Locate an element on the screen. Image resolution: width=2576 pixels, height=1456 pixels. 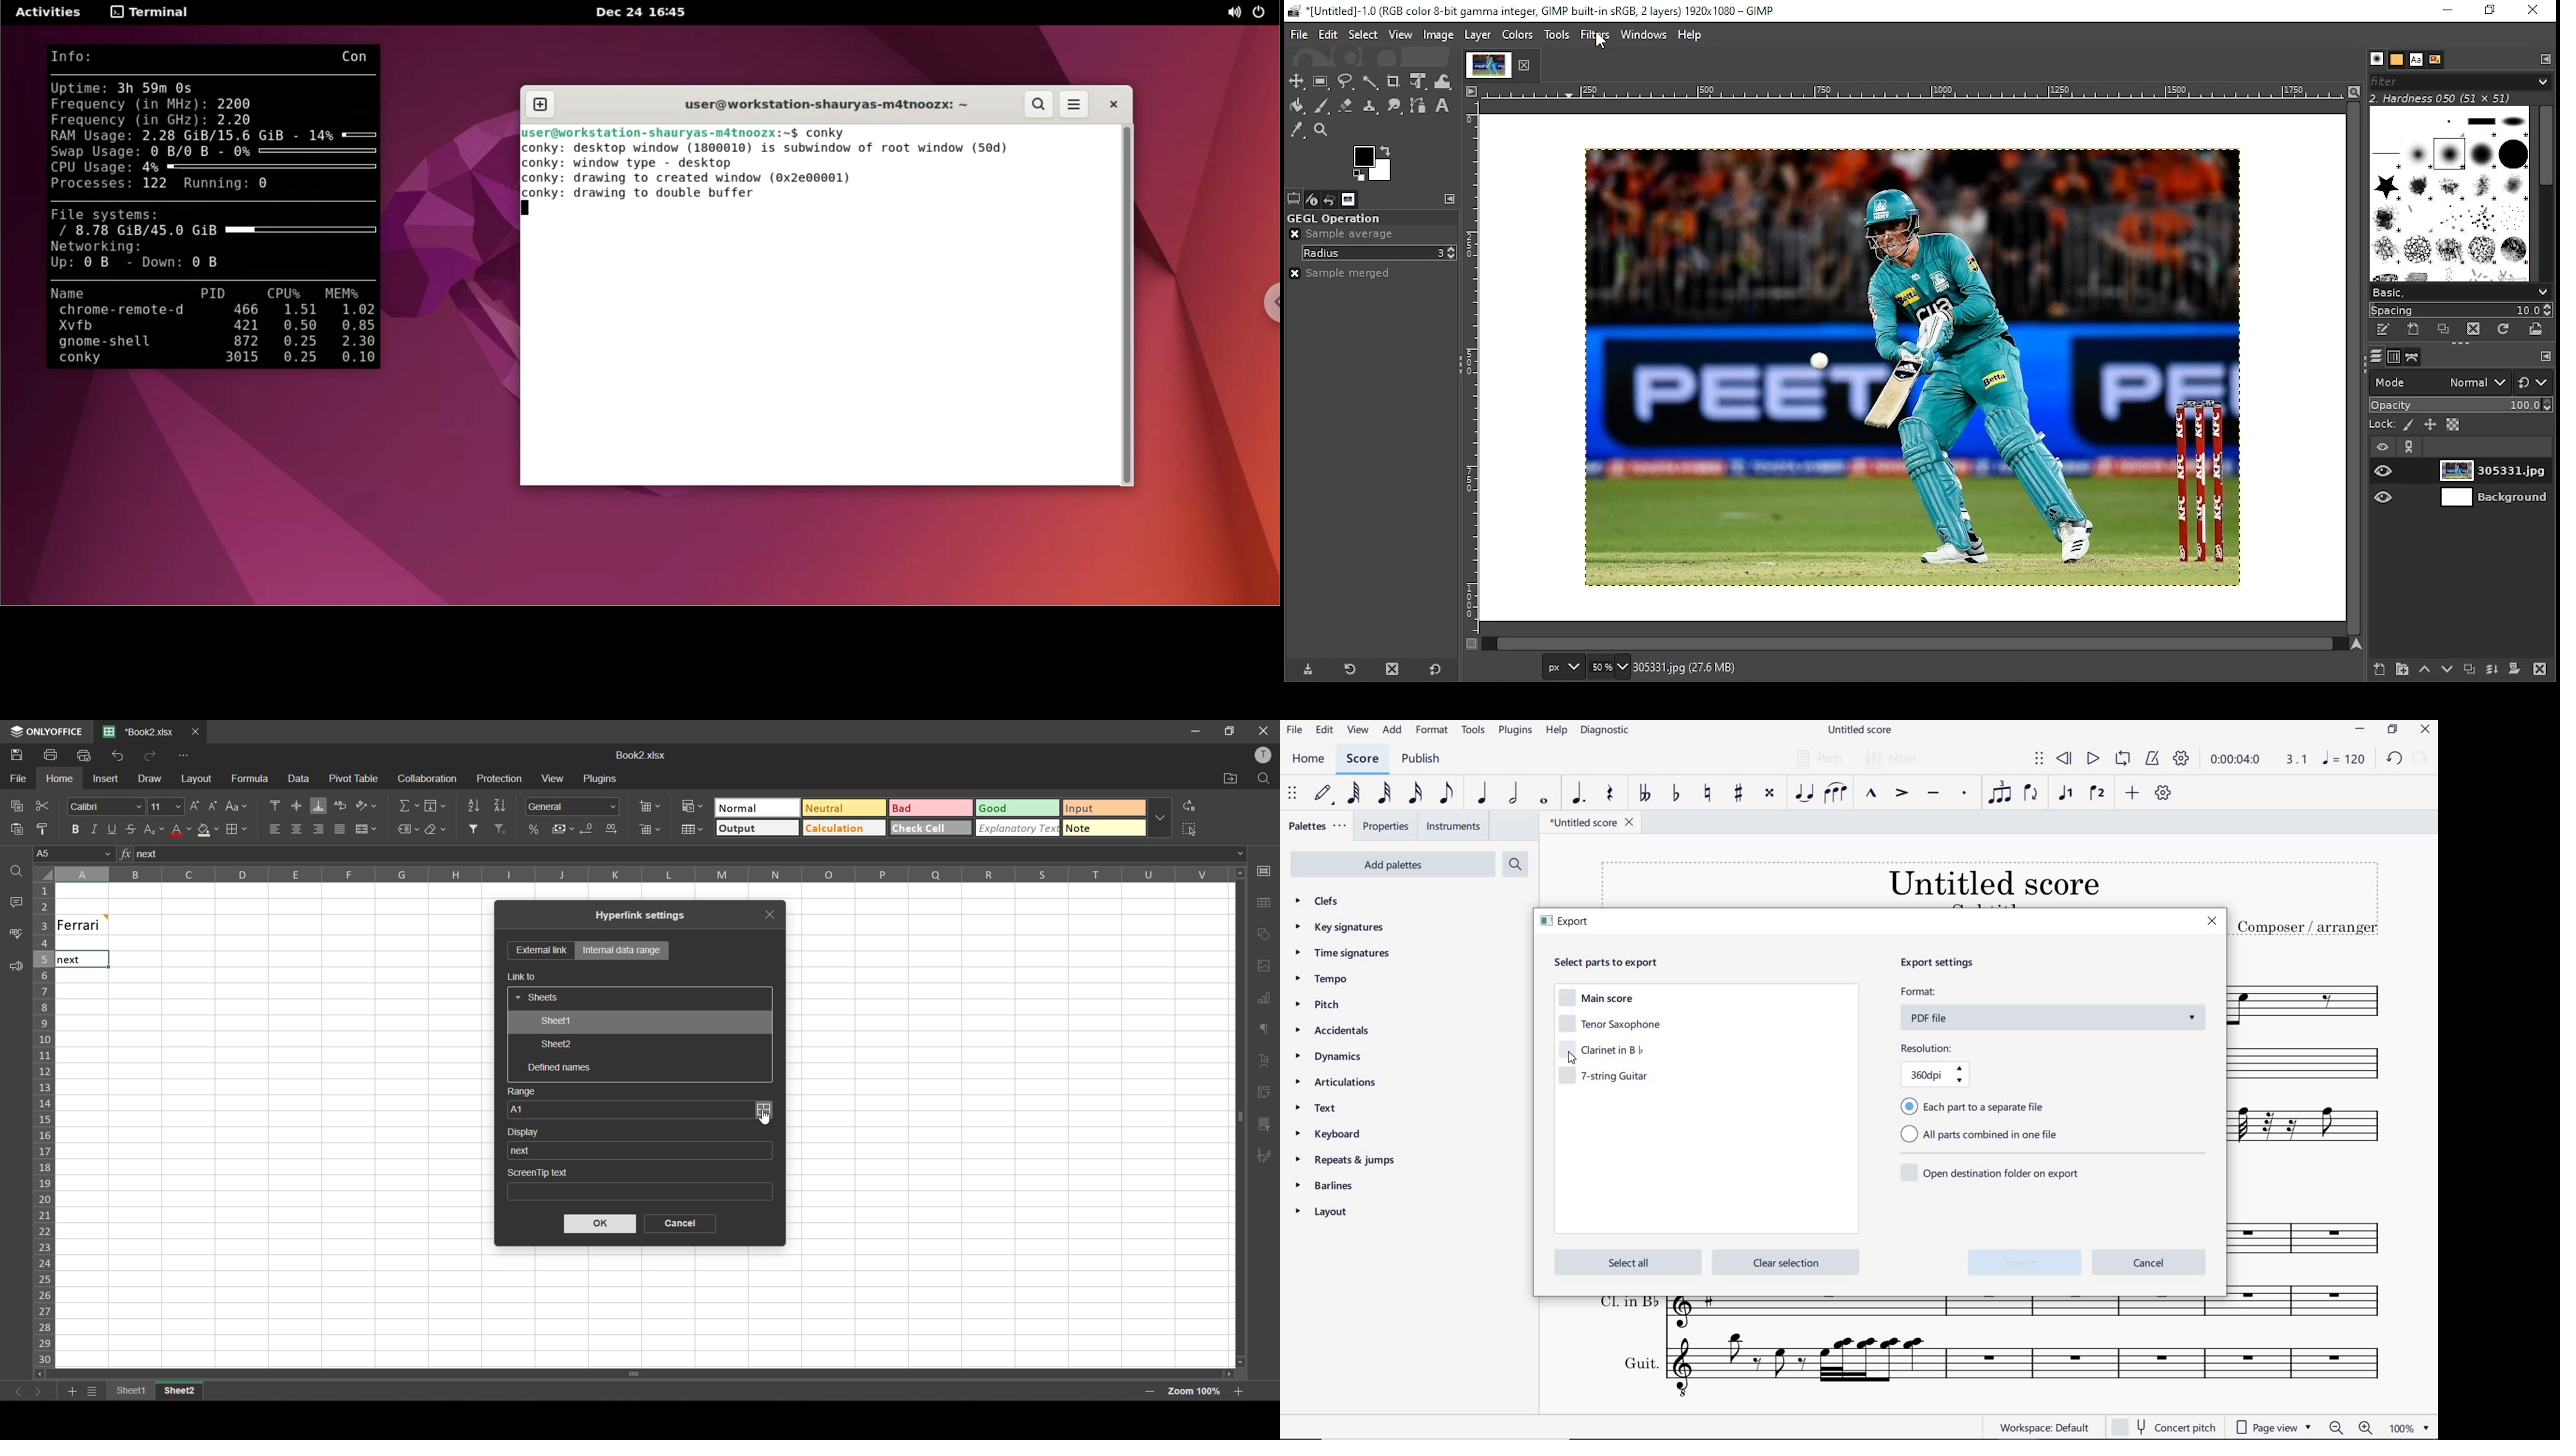
PARTS is located at coordinates (1819, 758).